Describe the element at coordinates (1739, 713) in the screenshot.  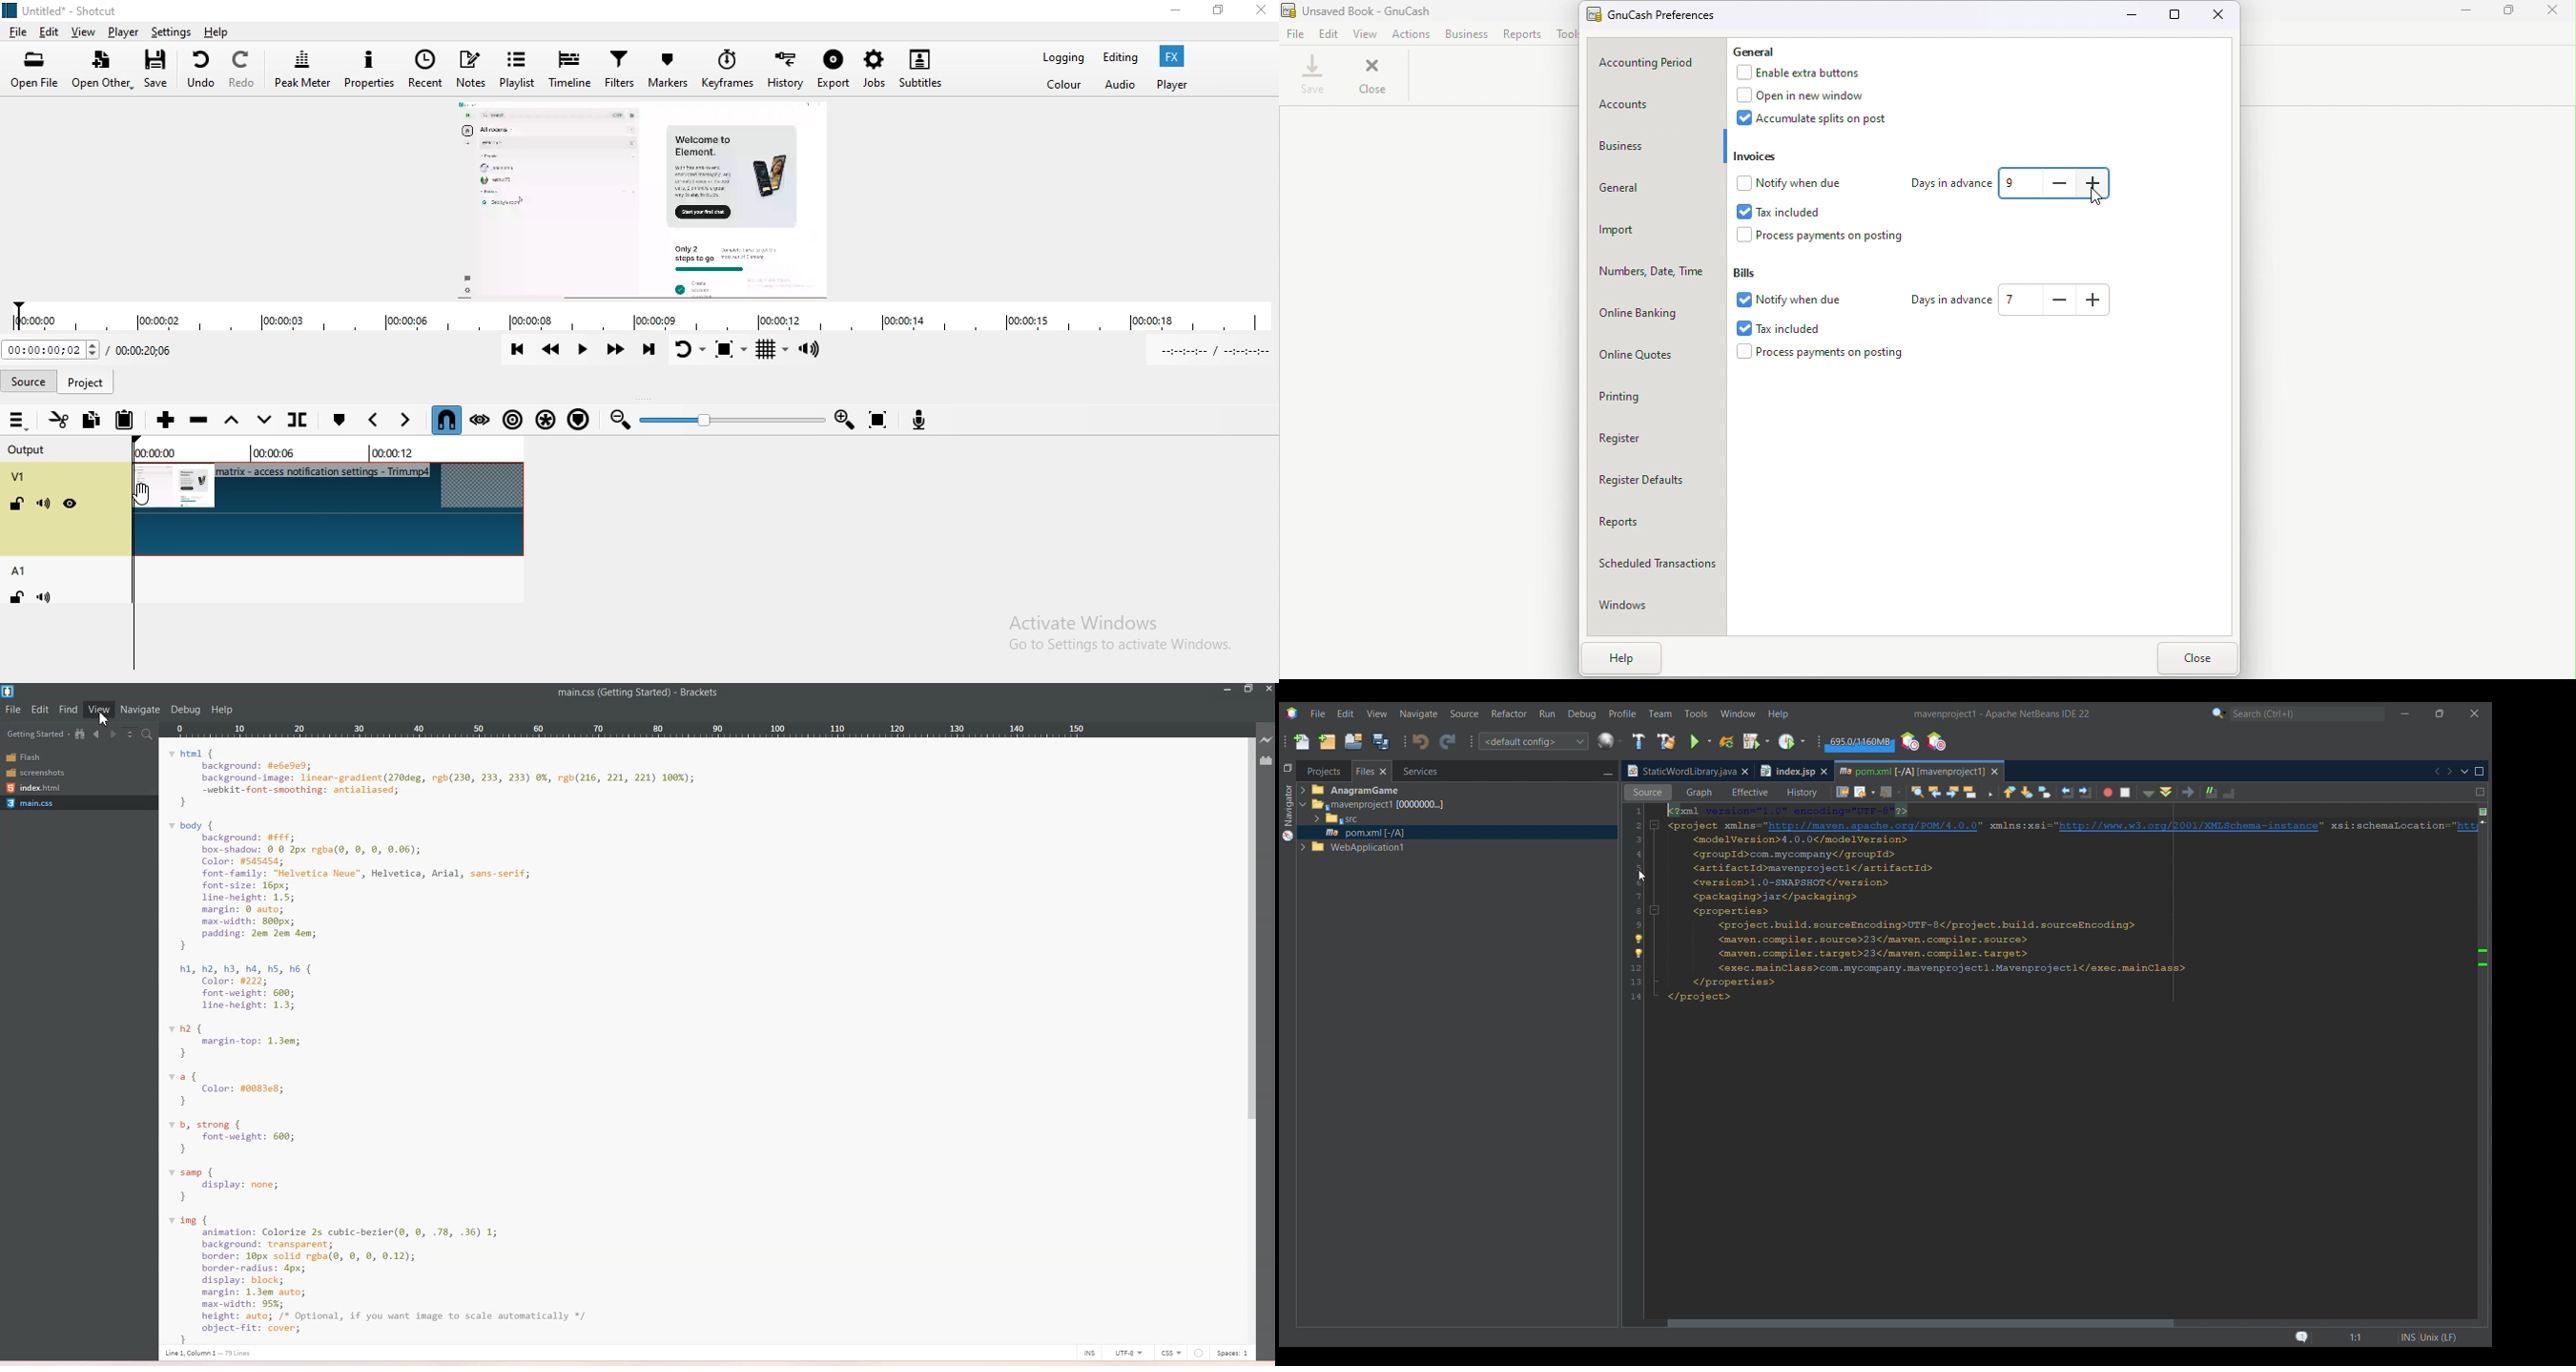
I see `Window menu` at that location.